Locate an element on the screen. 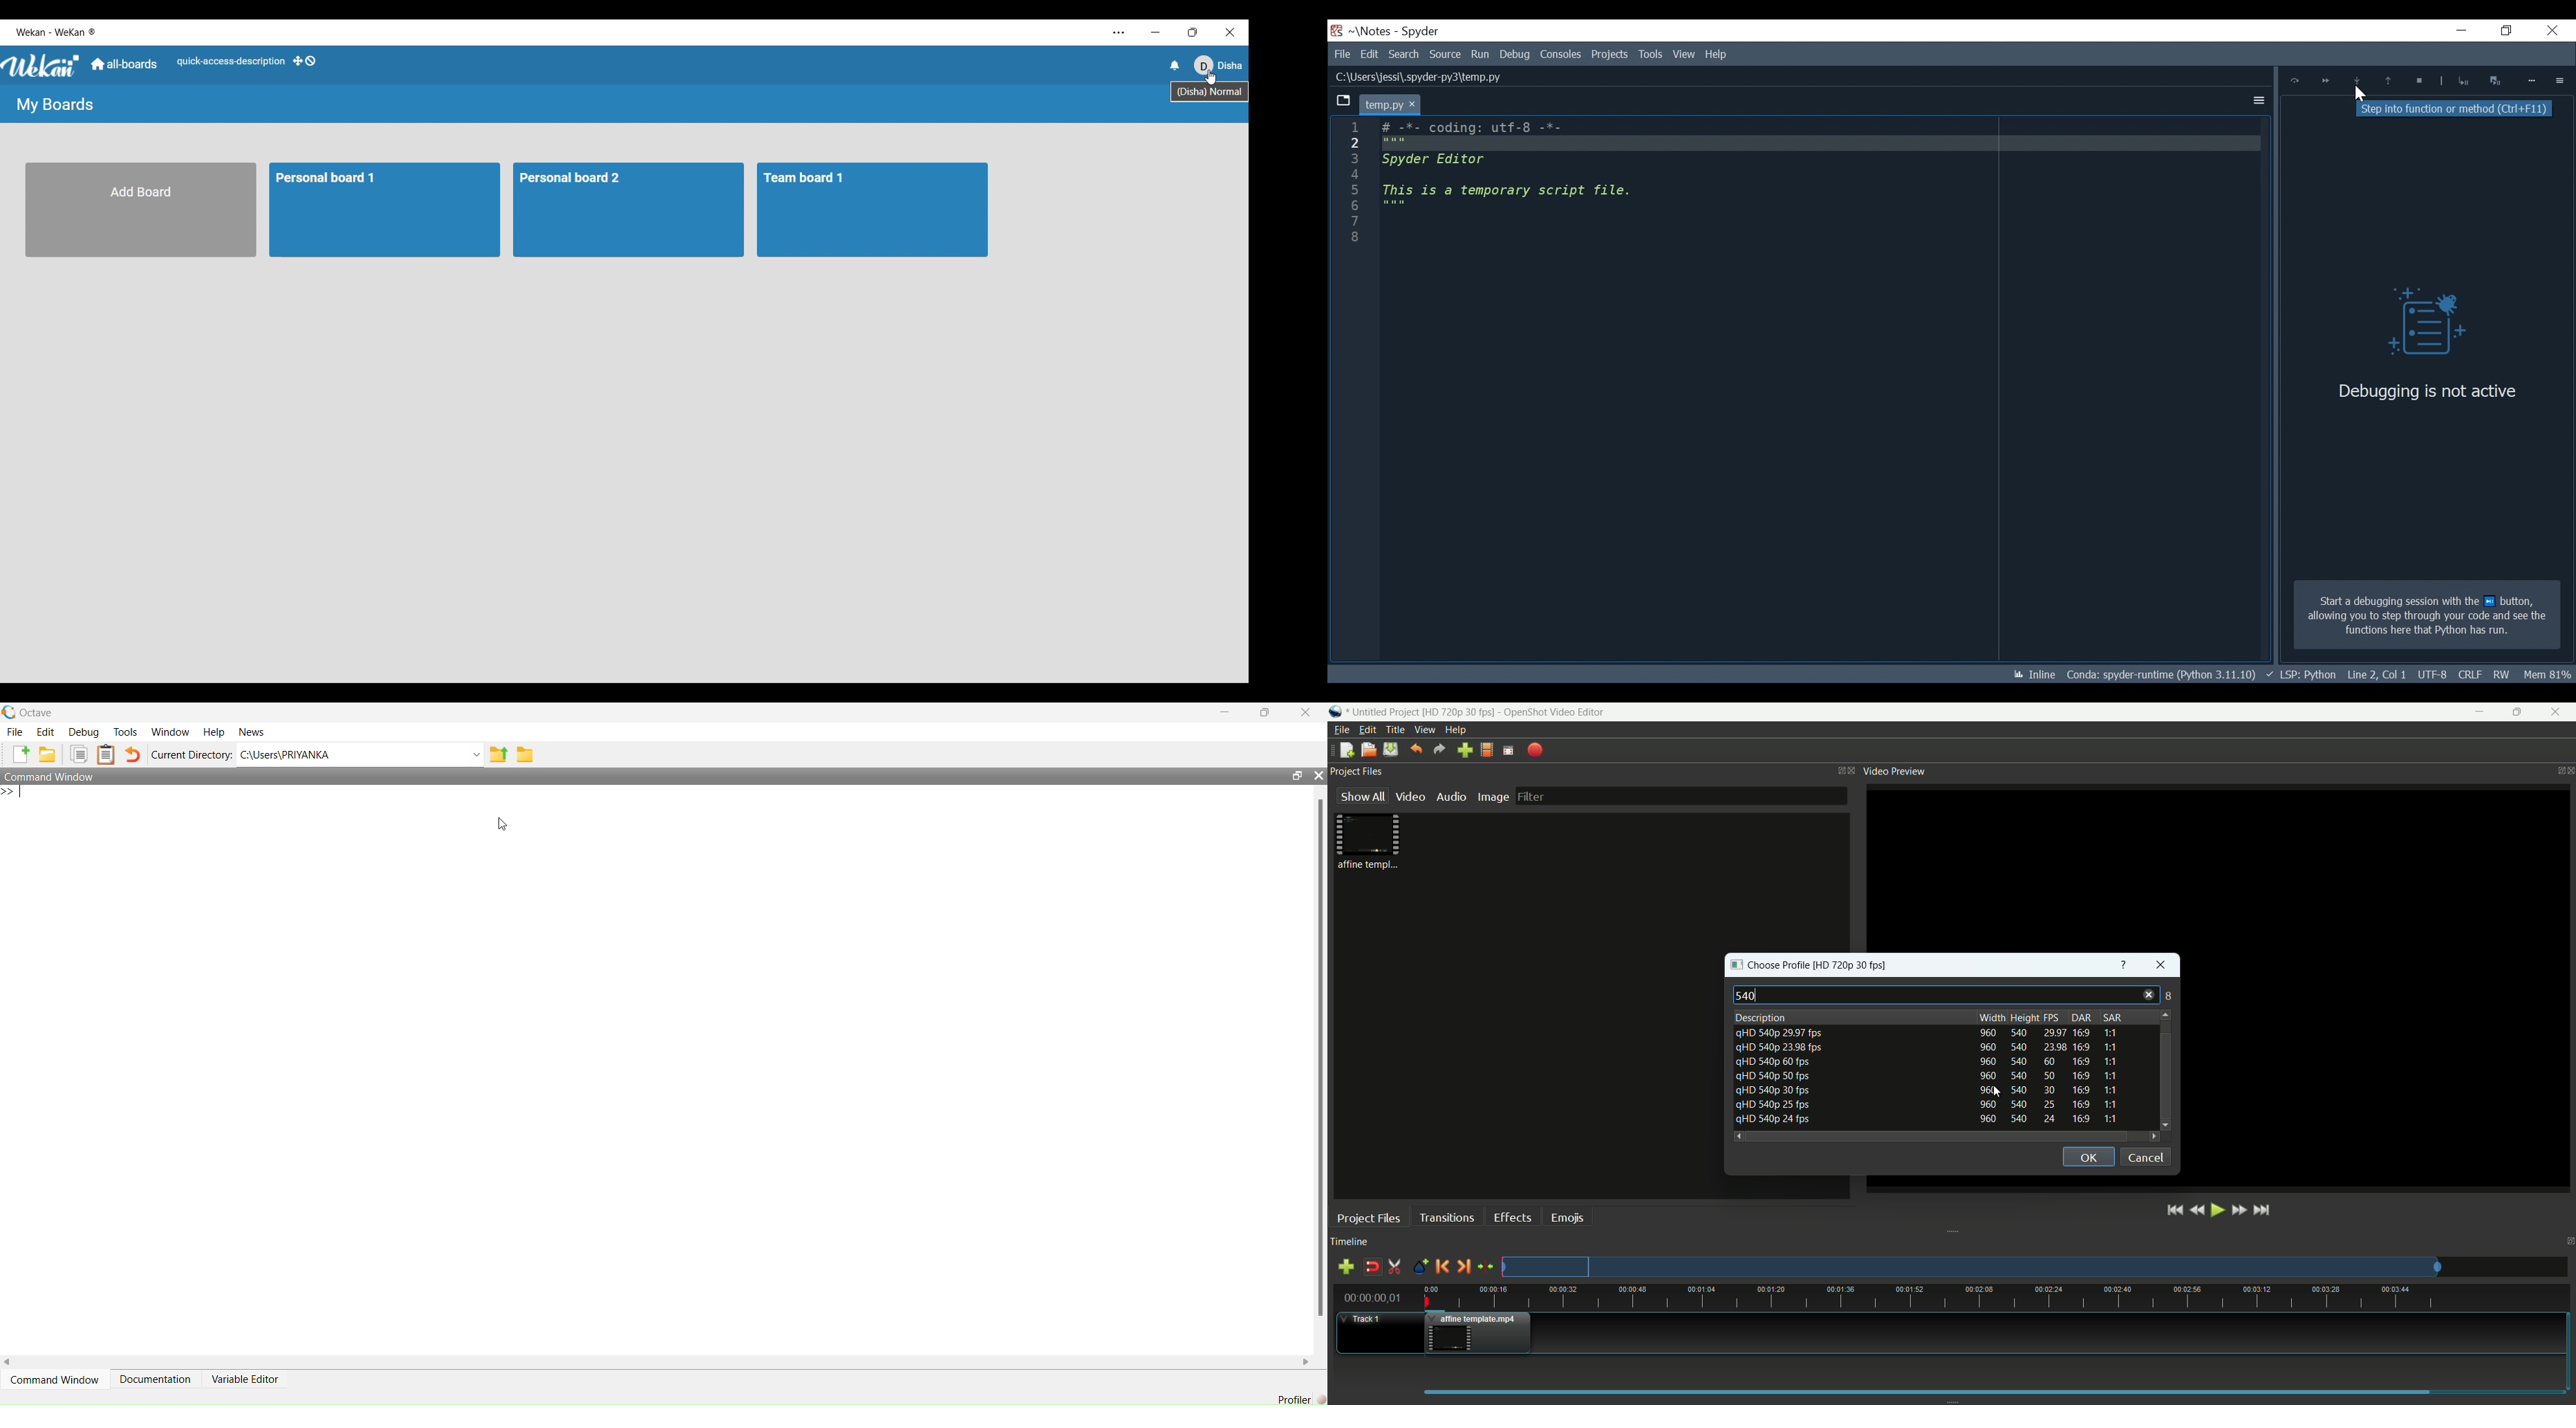 This screenshot has width=2576, height=1428. Maximize is located at coordinates (1192, 31).